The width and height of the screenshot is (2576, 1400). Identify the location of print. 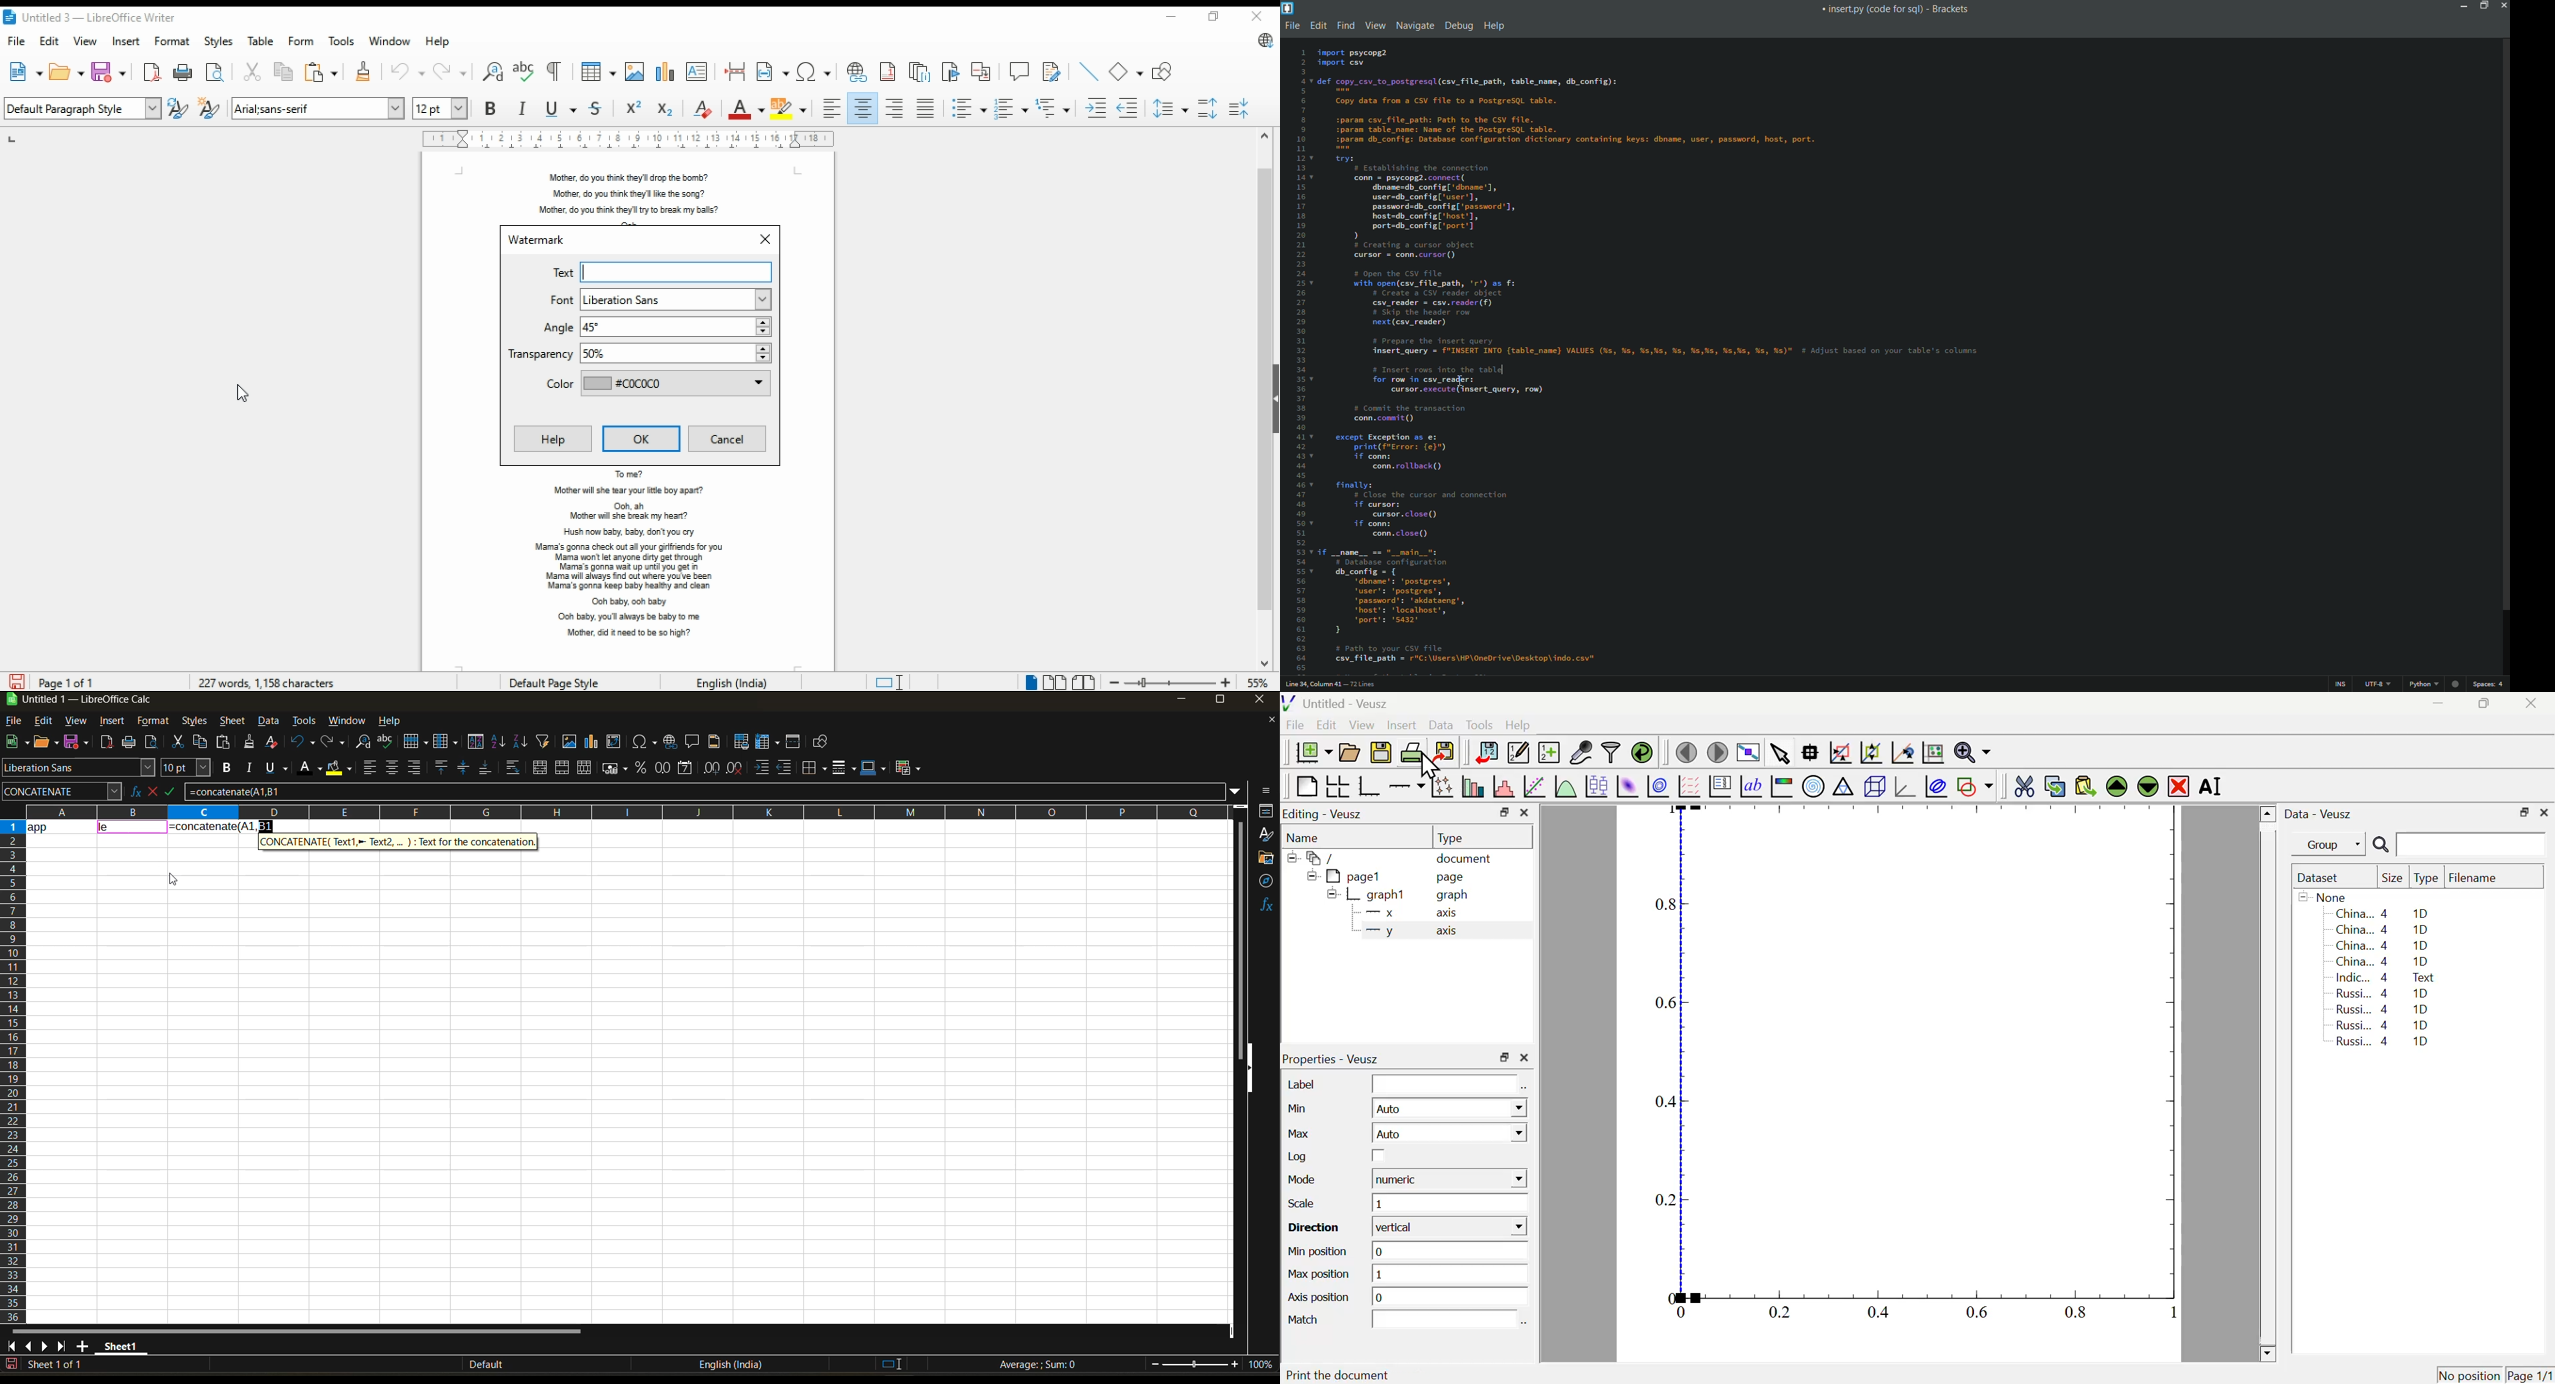
(129, 743).